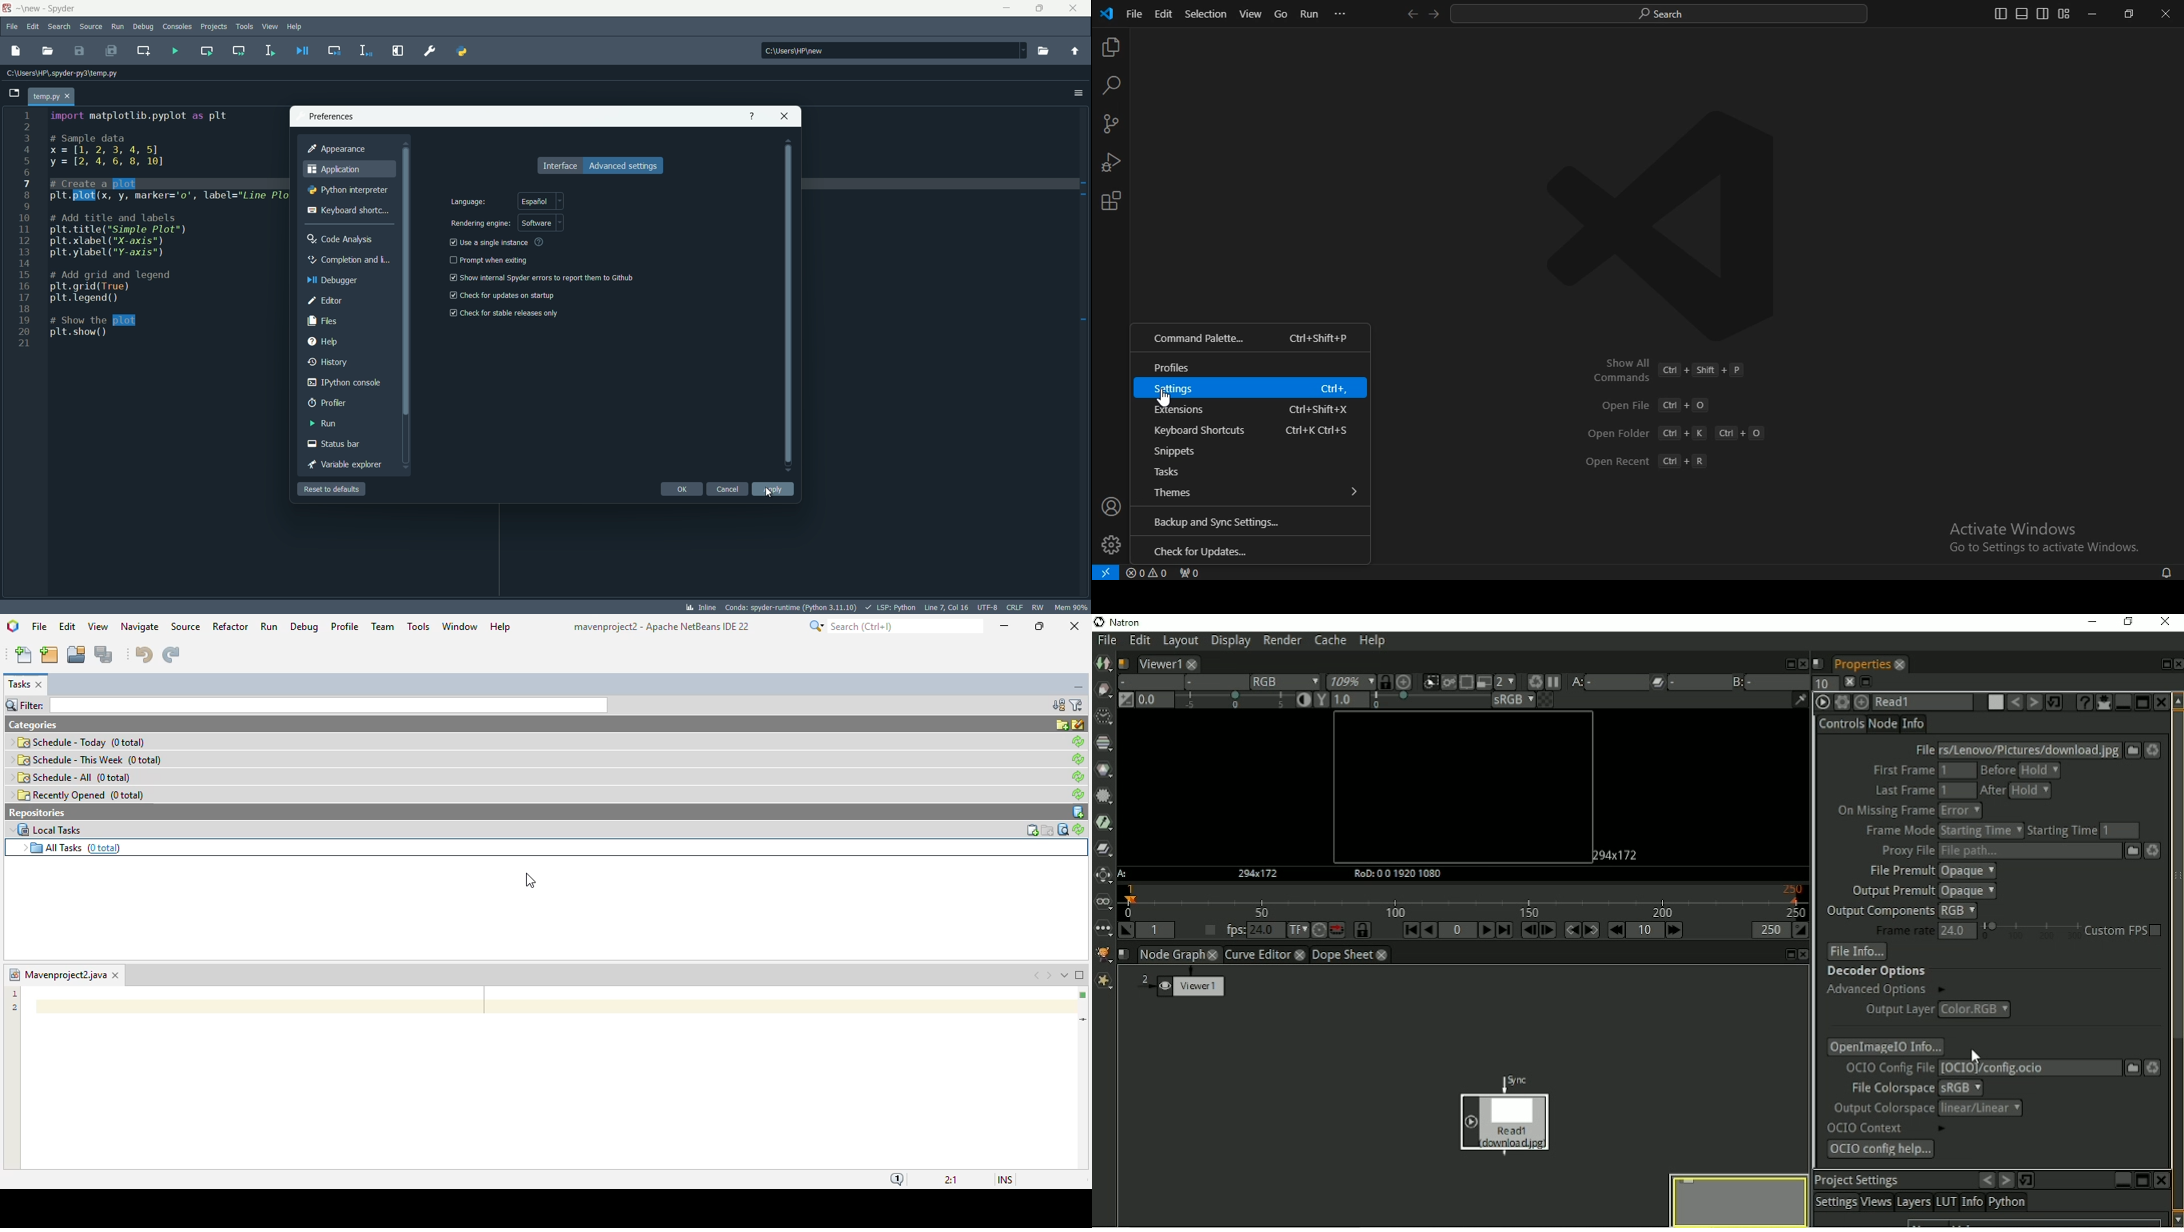  Describe the element at coordinates (349, 190) in the screenshot. I see `python interpreter` at that location.